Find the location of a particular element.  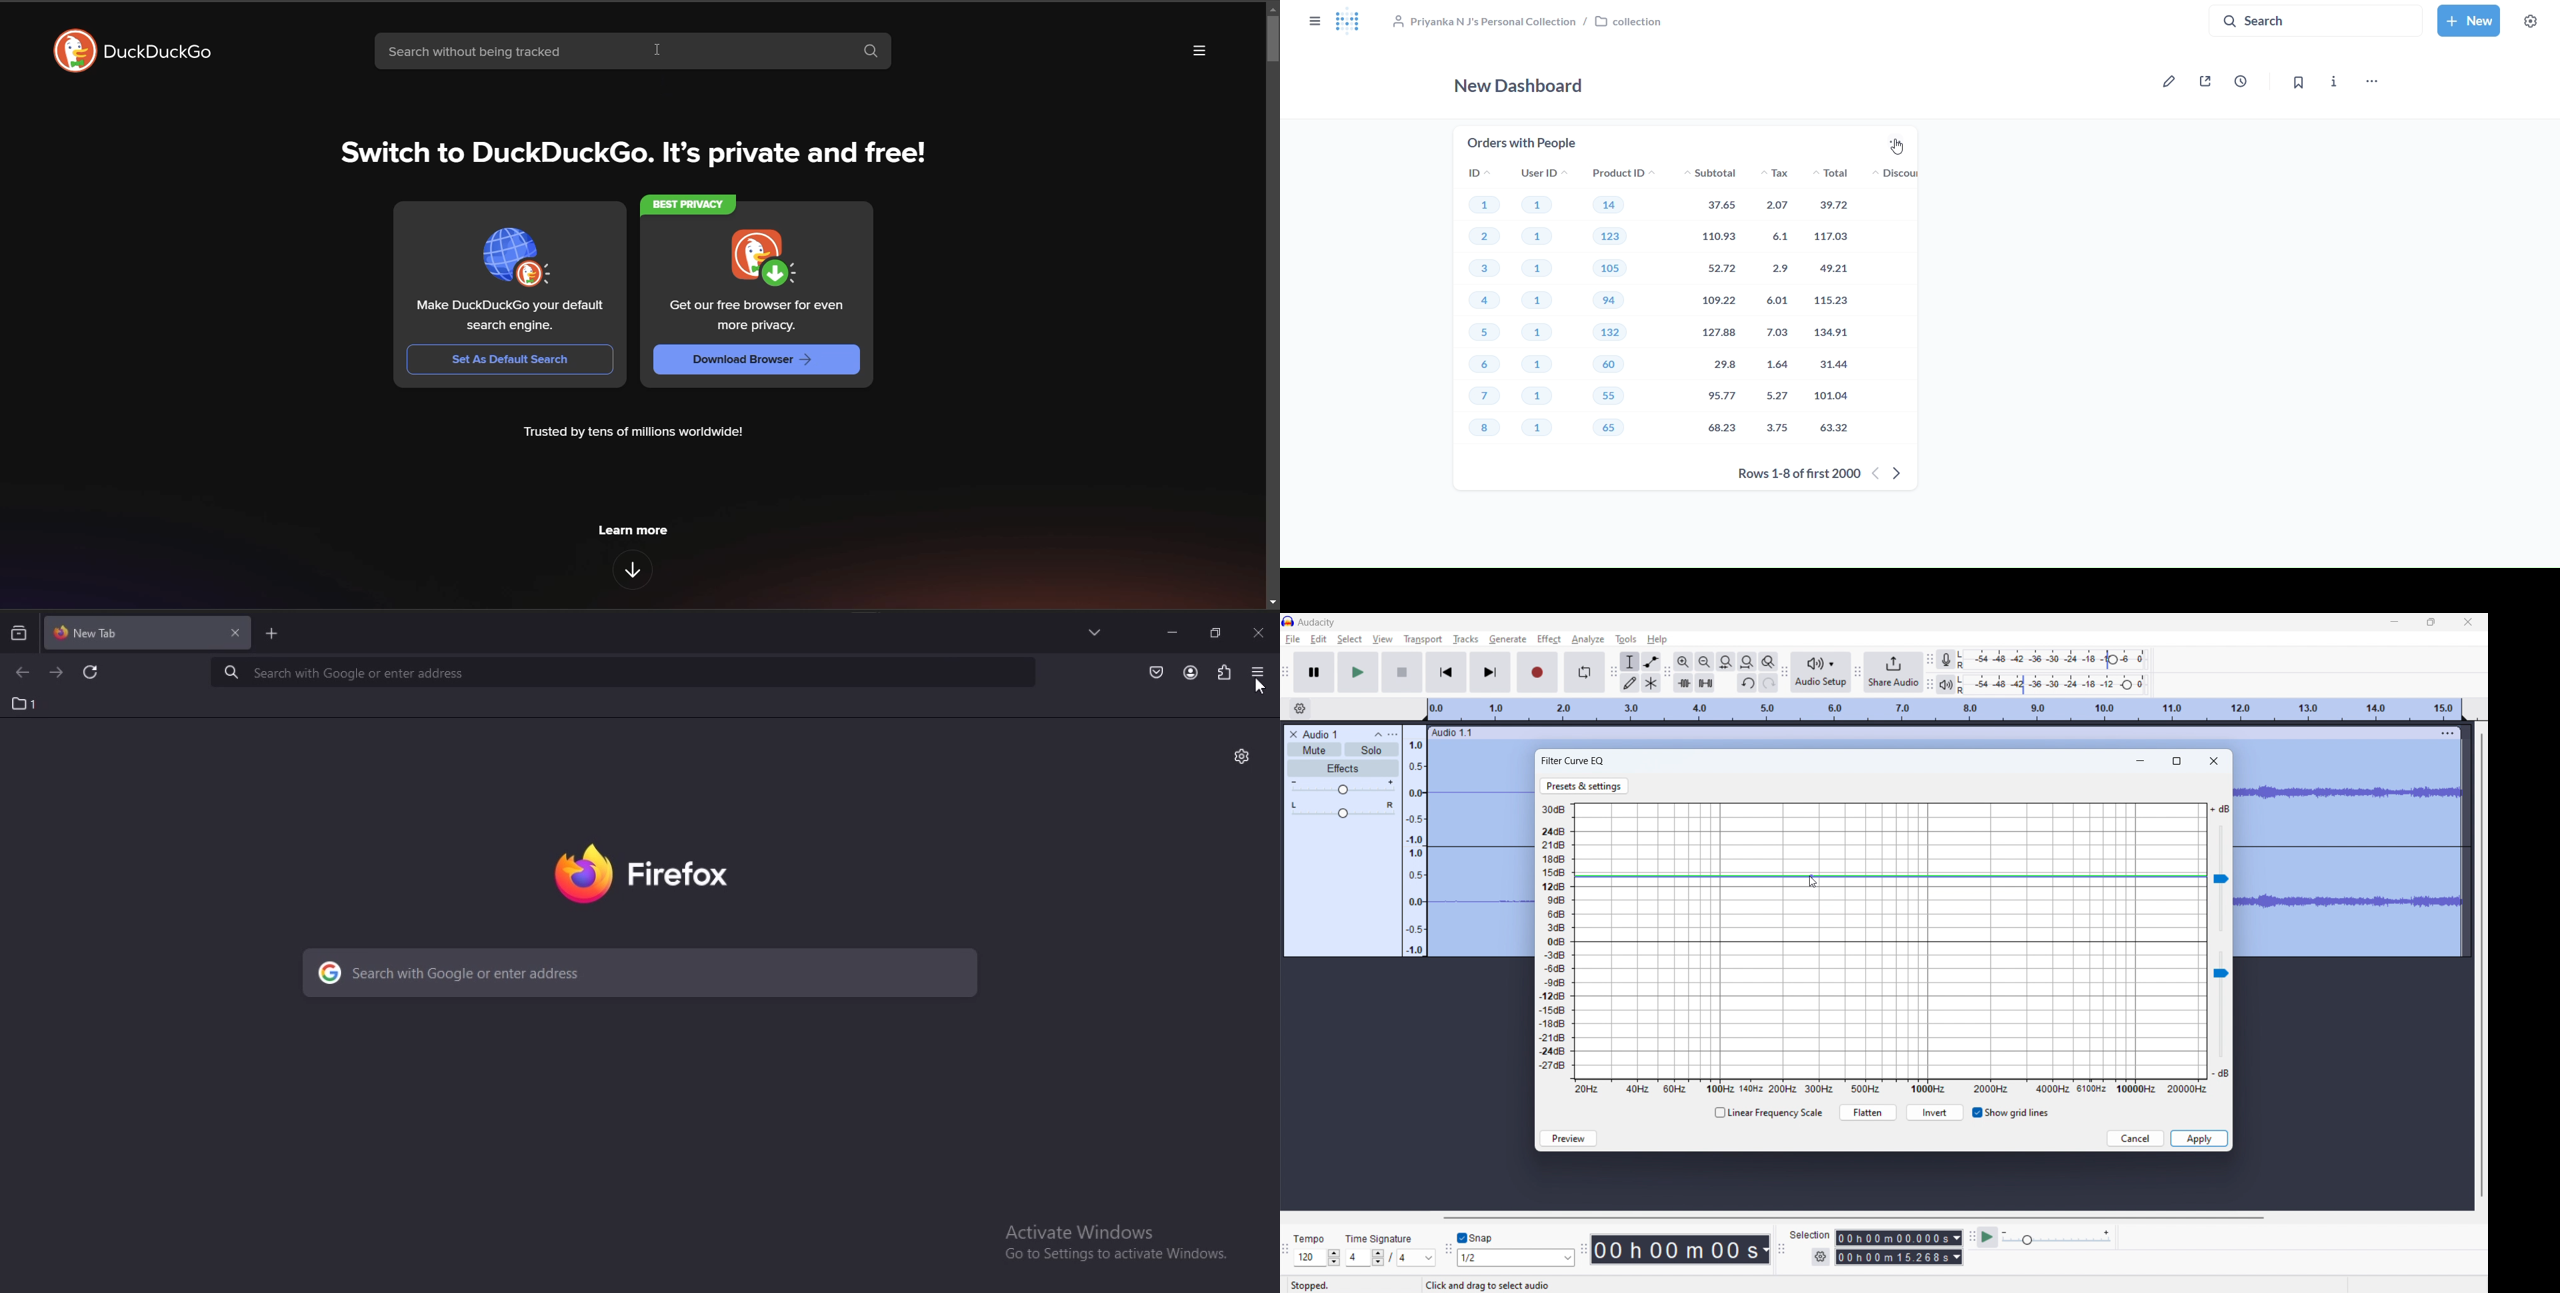

bookmark is located at coordinates (2301, 83).